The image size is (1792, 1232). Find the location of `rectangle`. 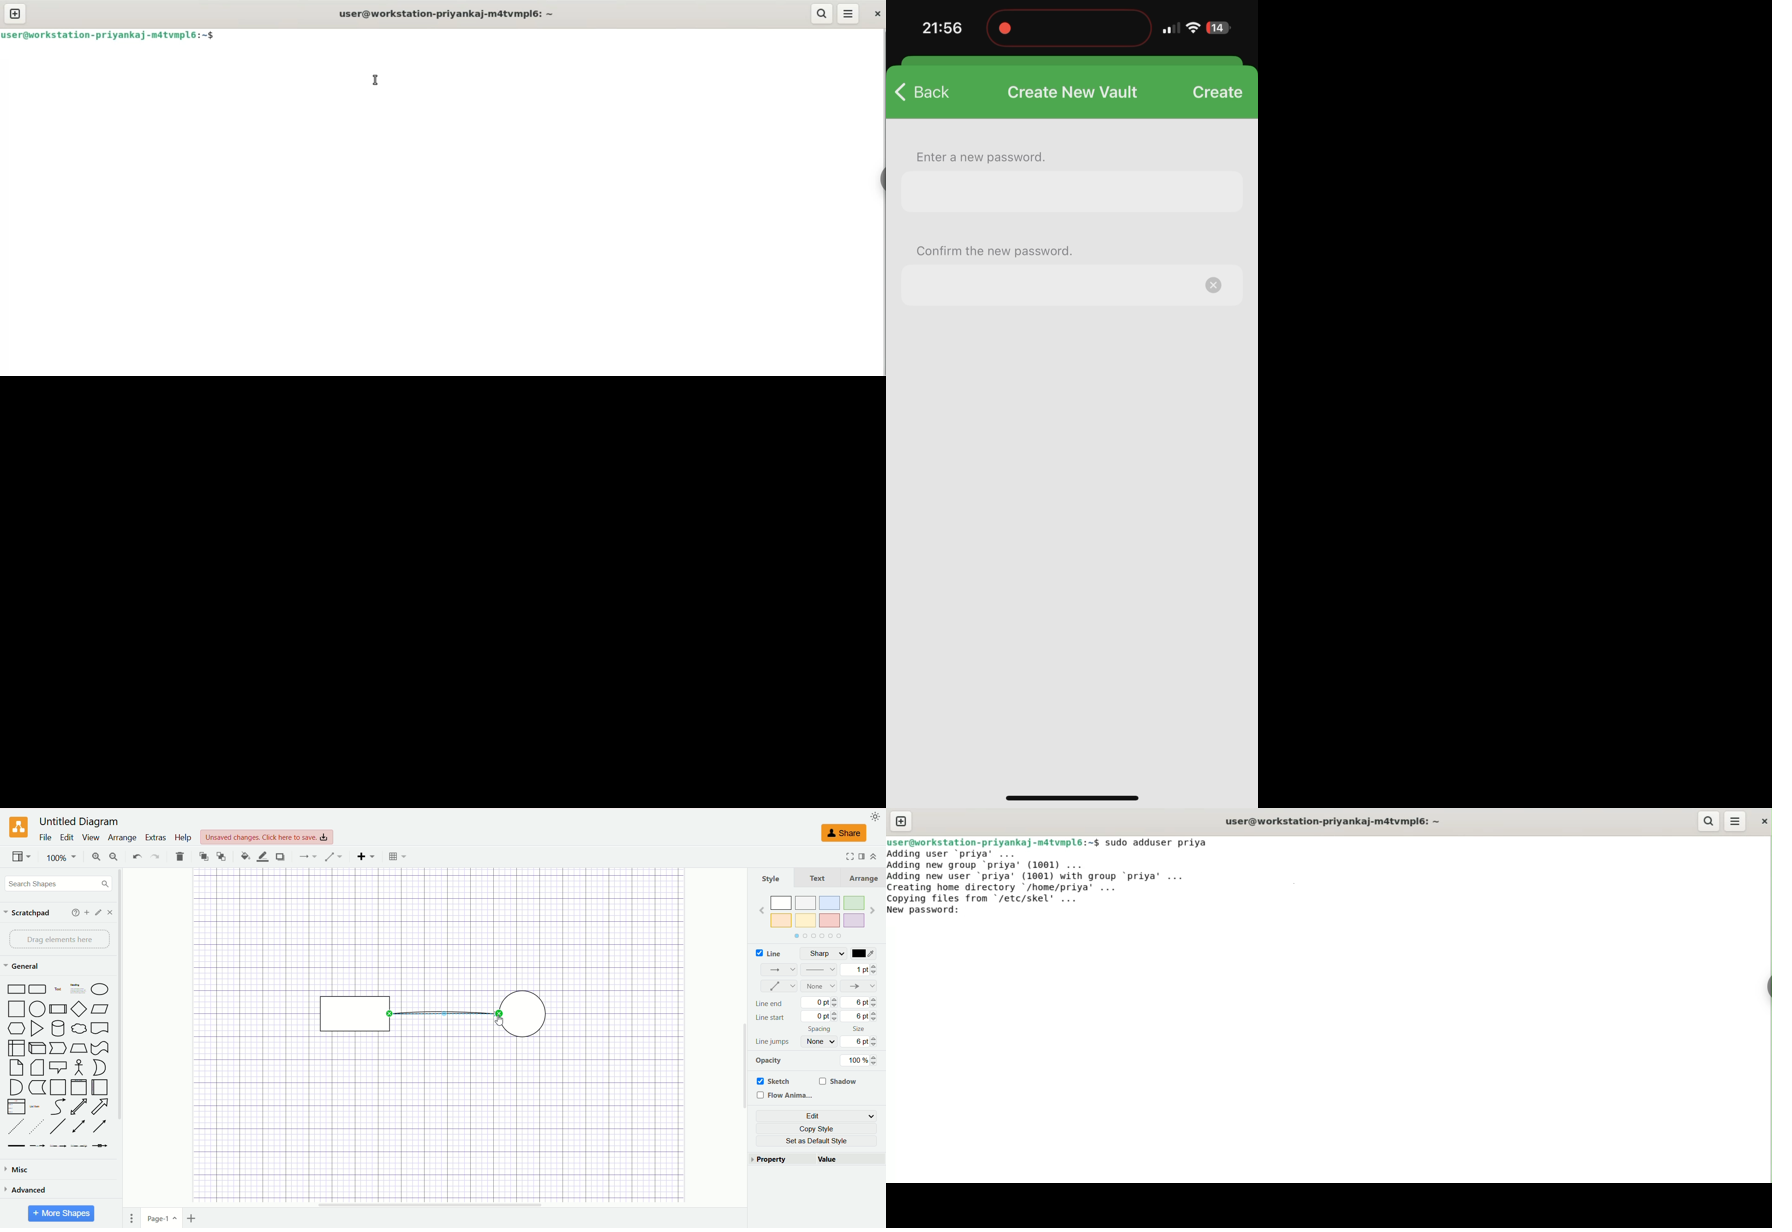

rectangle is located at coordinates (354, 1015).